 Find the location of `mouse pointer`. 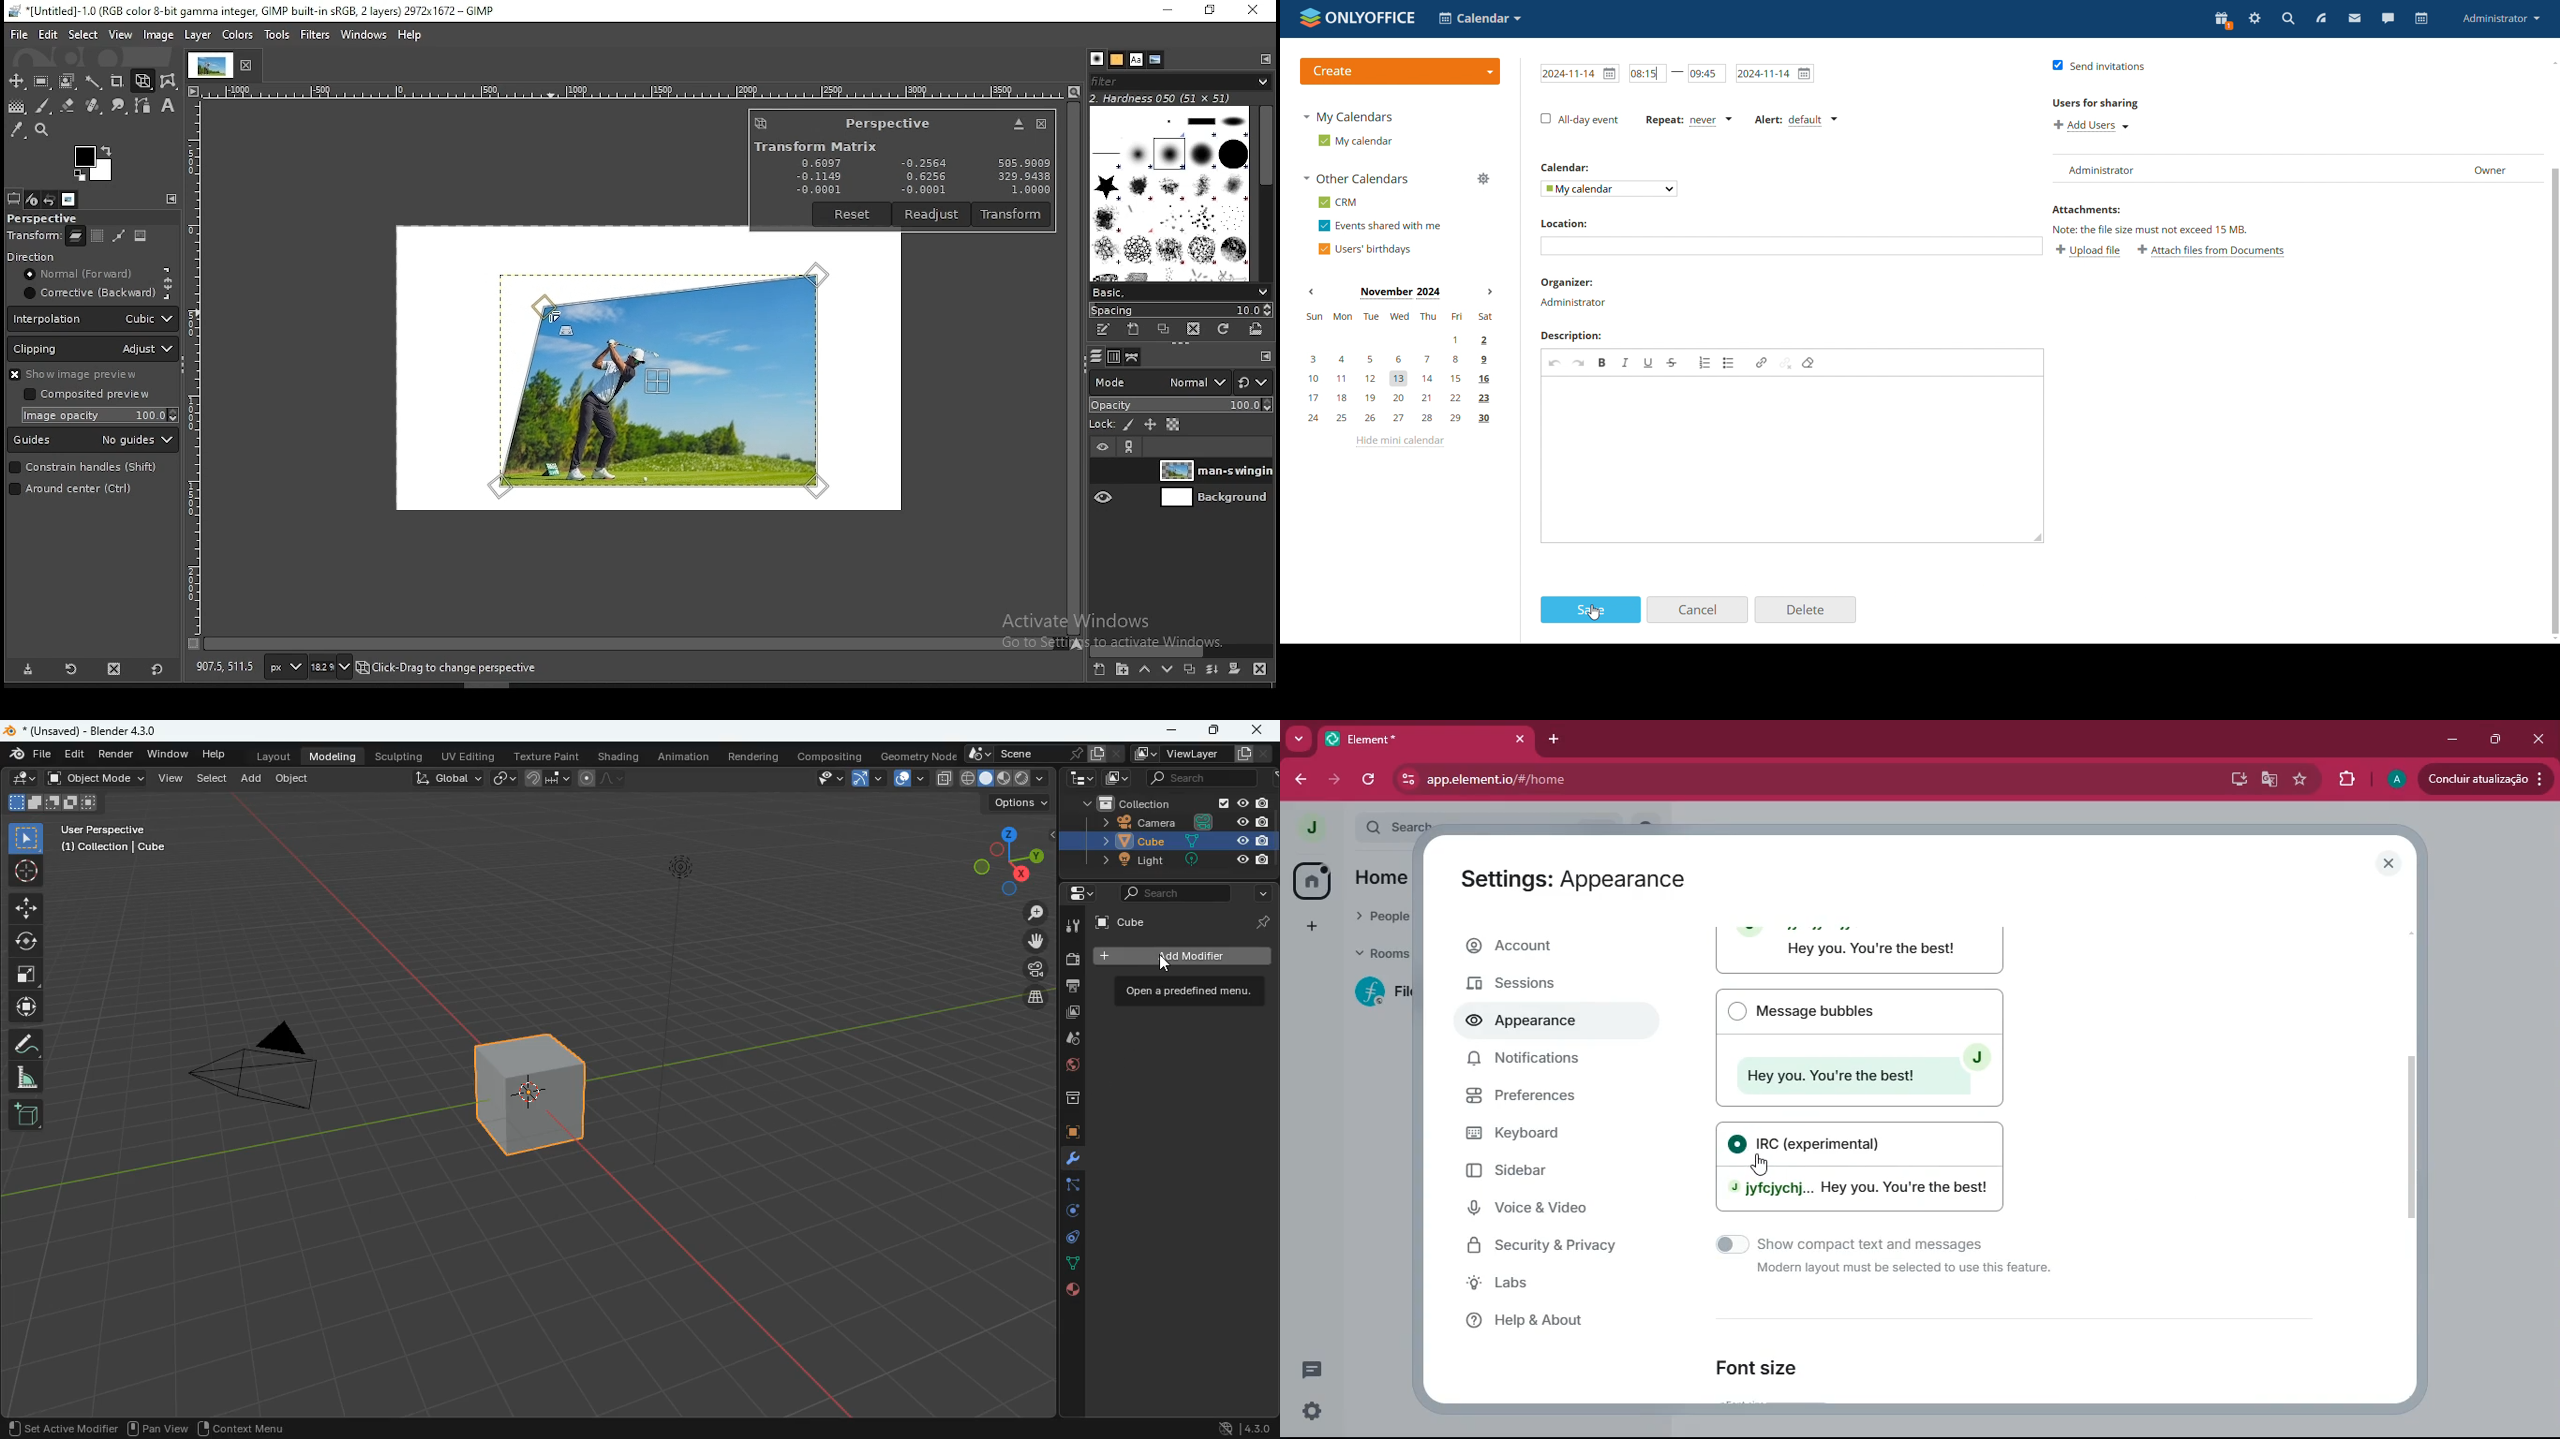

mouse pointer is located at coordinates (551, 316).